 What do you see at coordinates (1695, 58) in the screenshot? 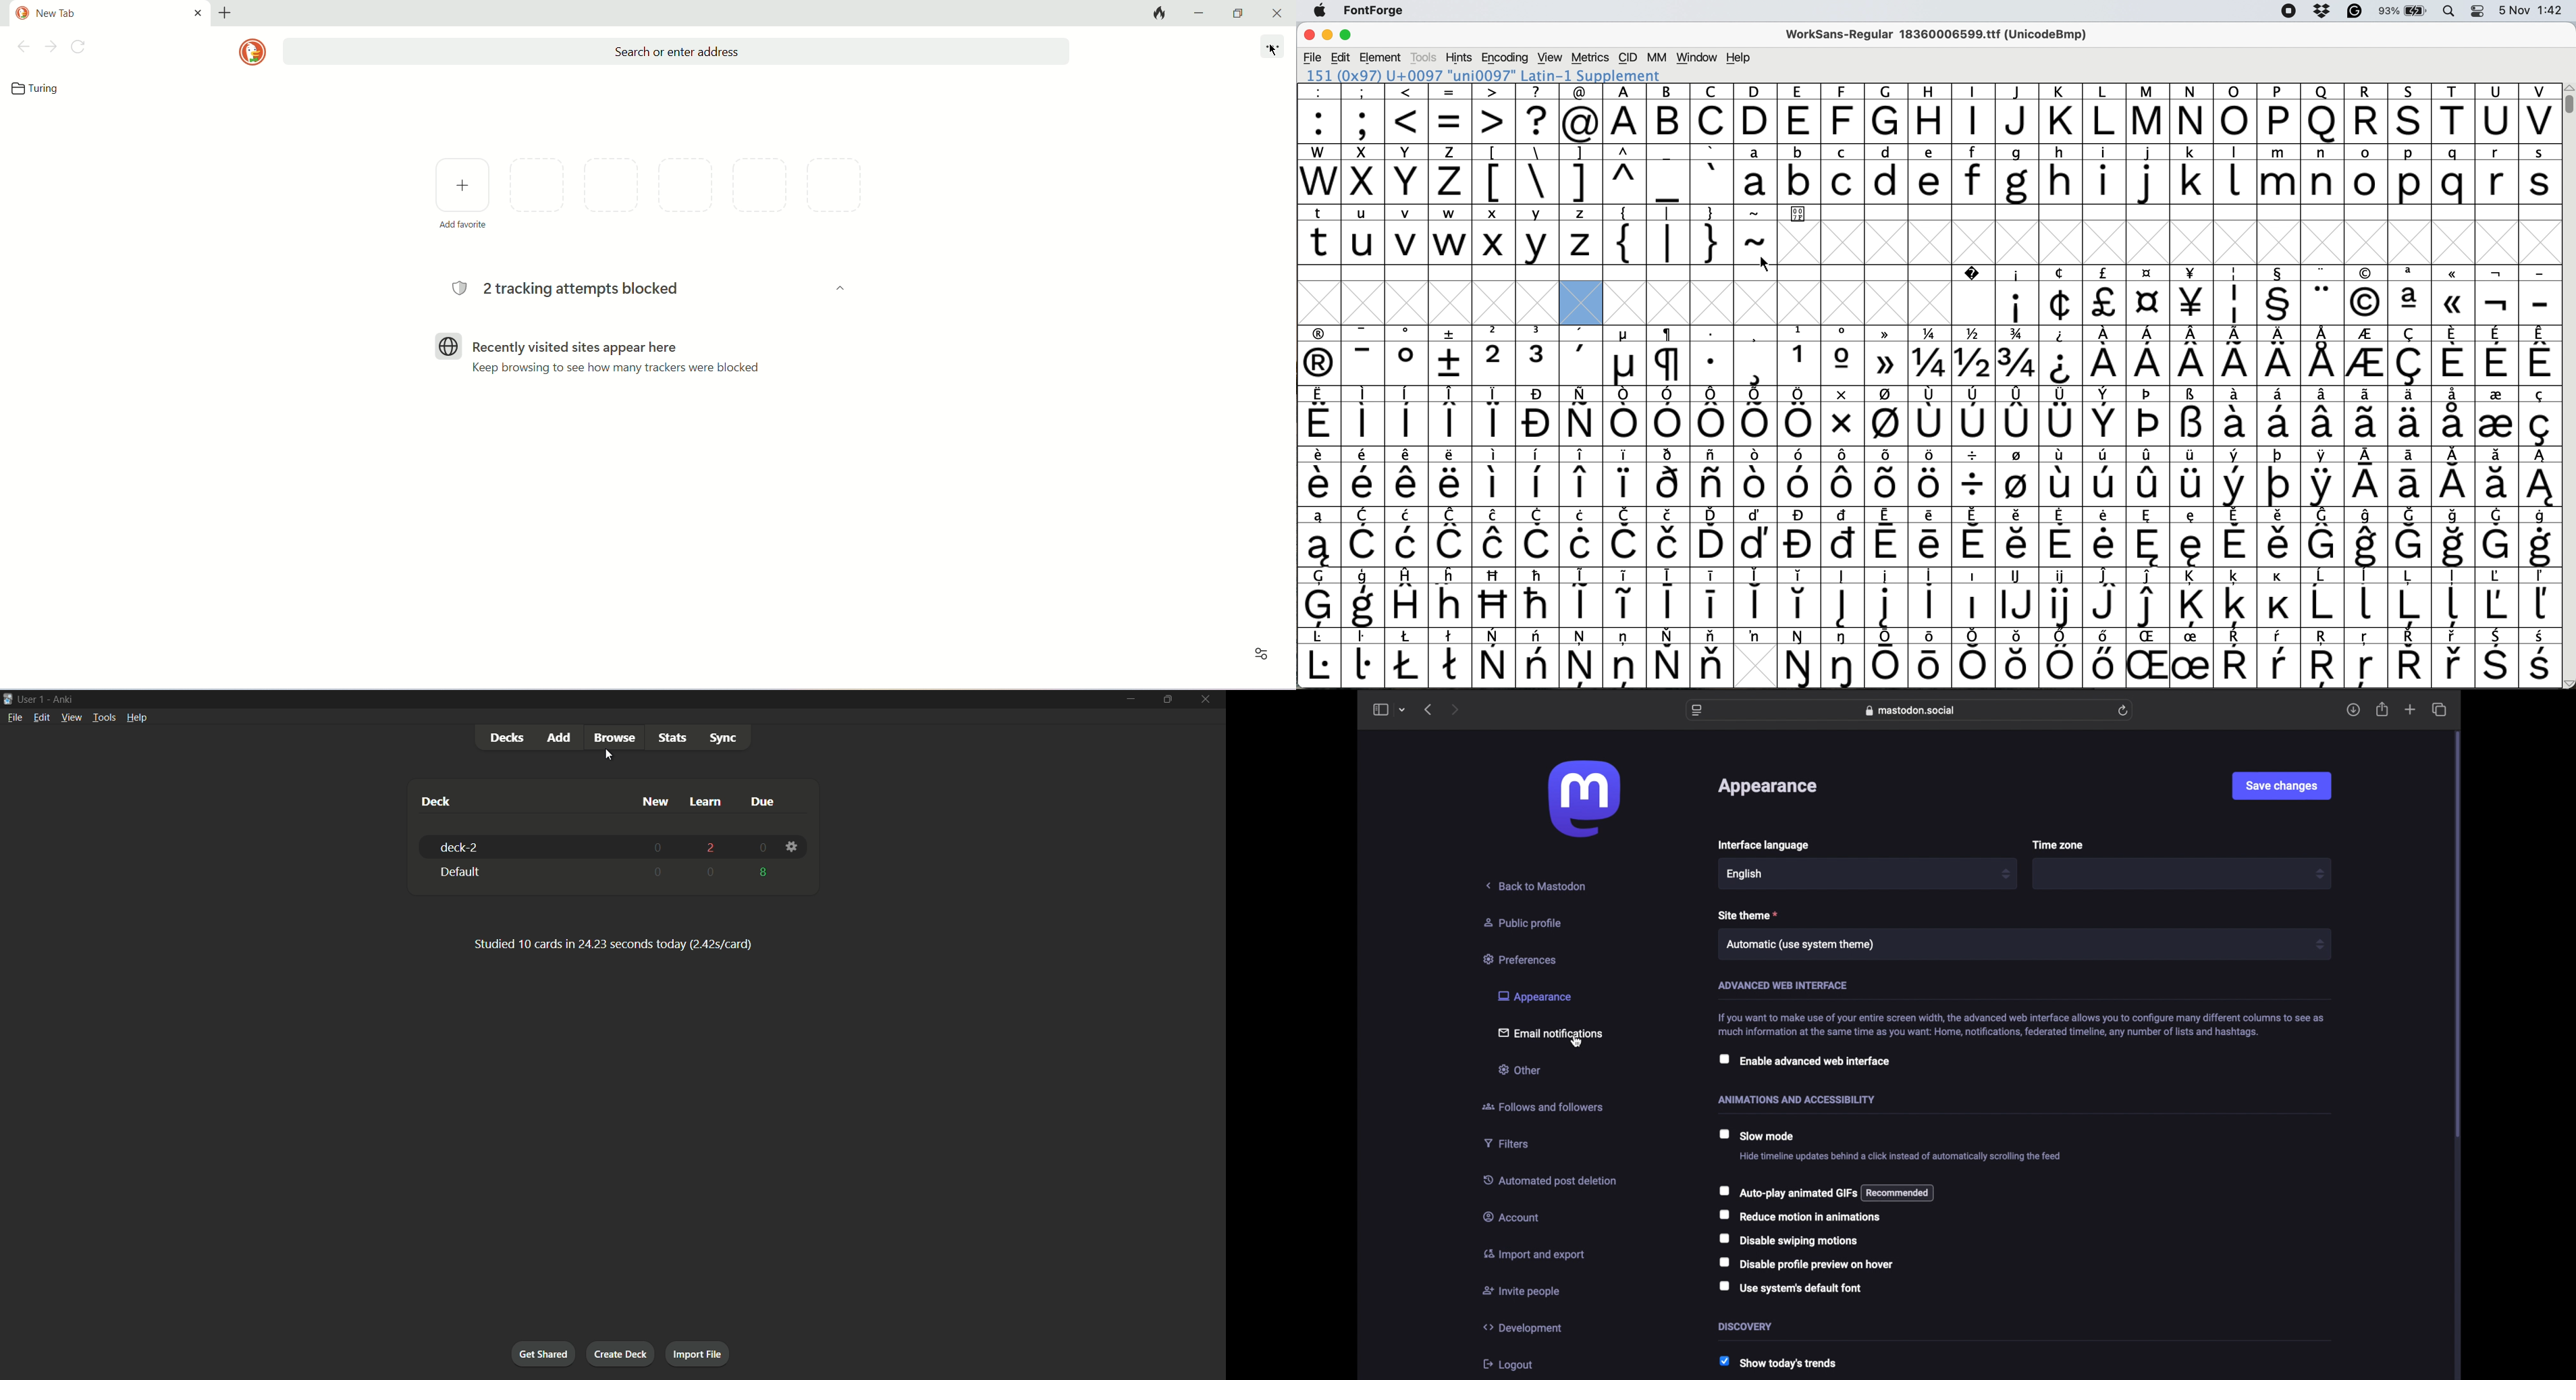
I see `window` at bounding box center [1695, 58].